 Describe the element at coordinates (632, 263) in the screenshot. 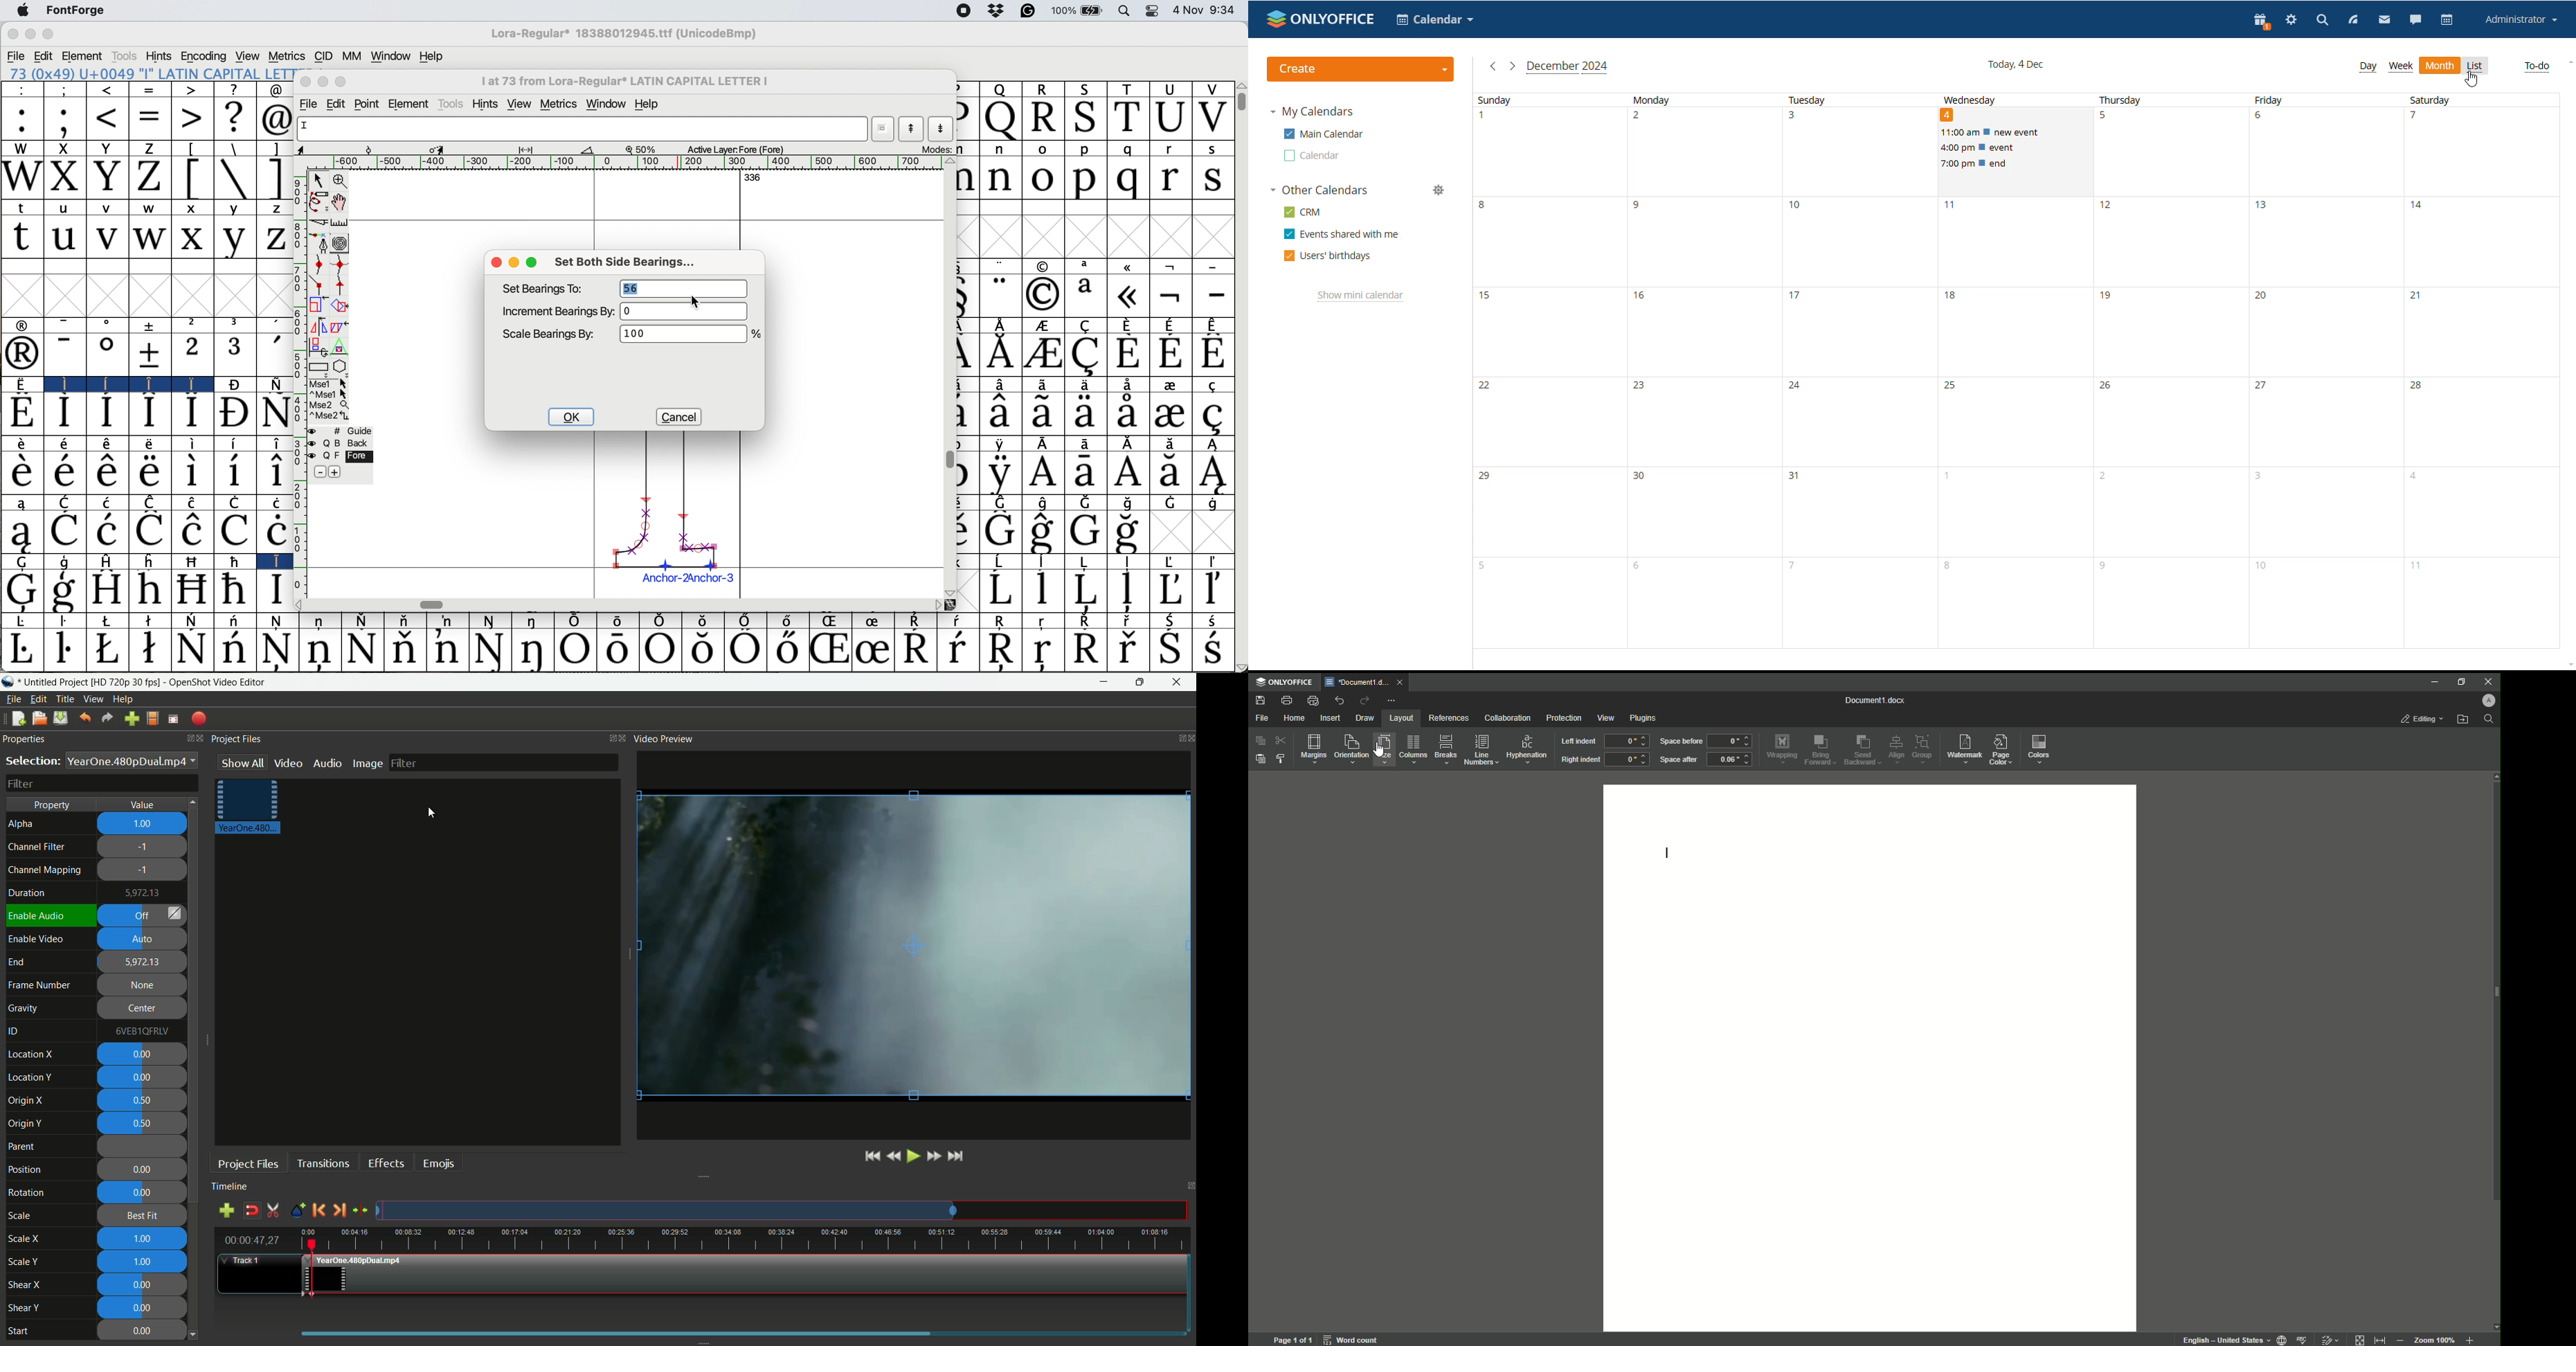

I see `set both side bearings` at that location.